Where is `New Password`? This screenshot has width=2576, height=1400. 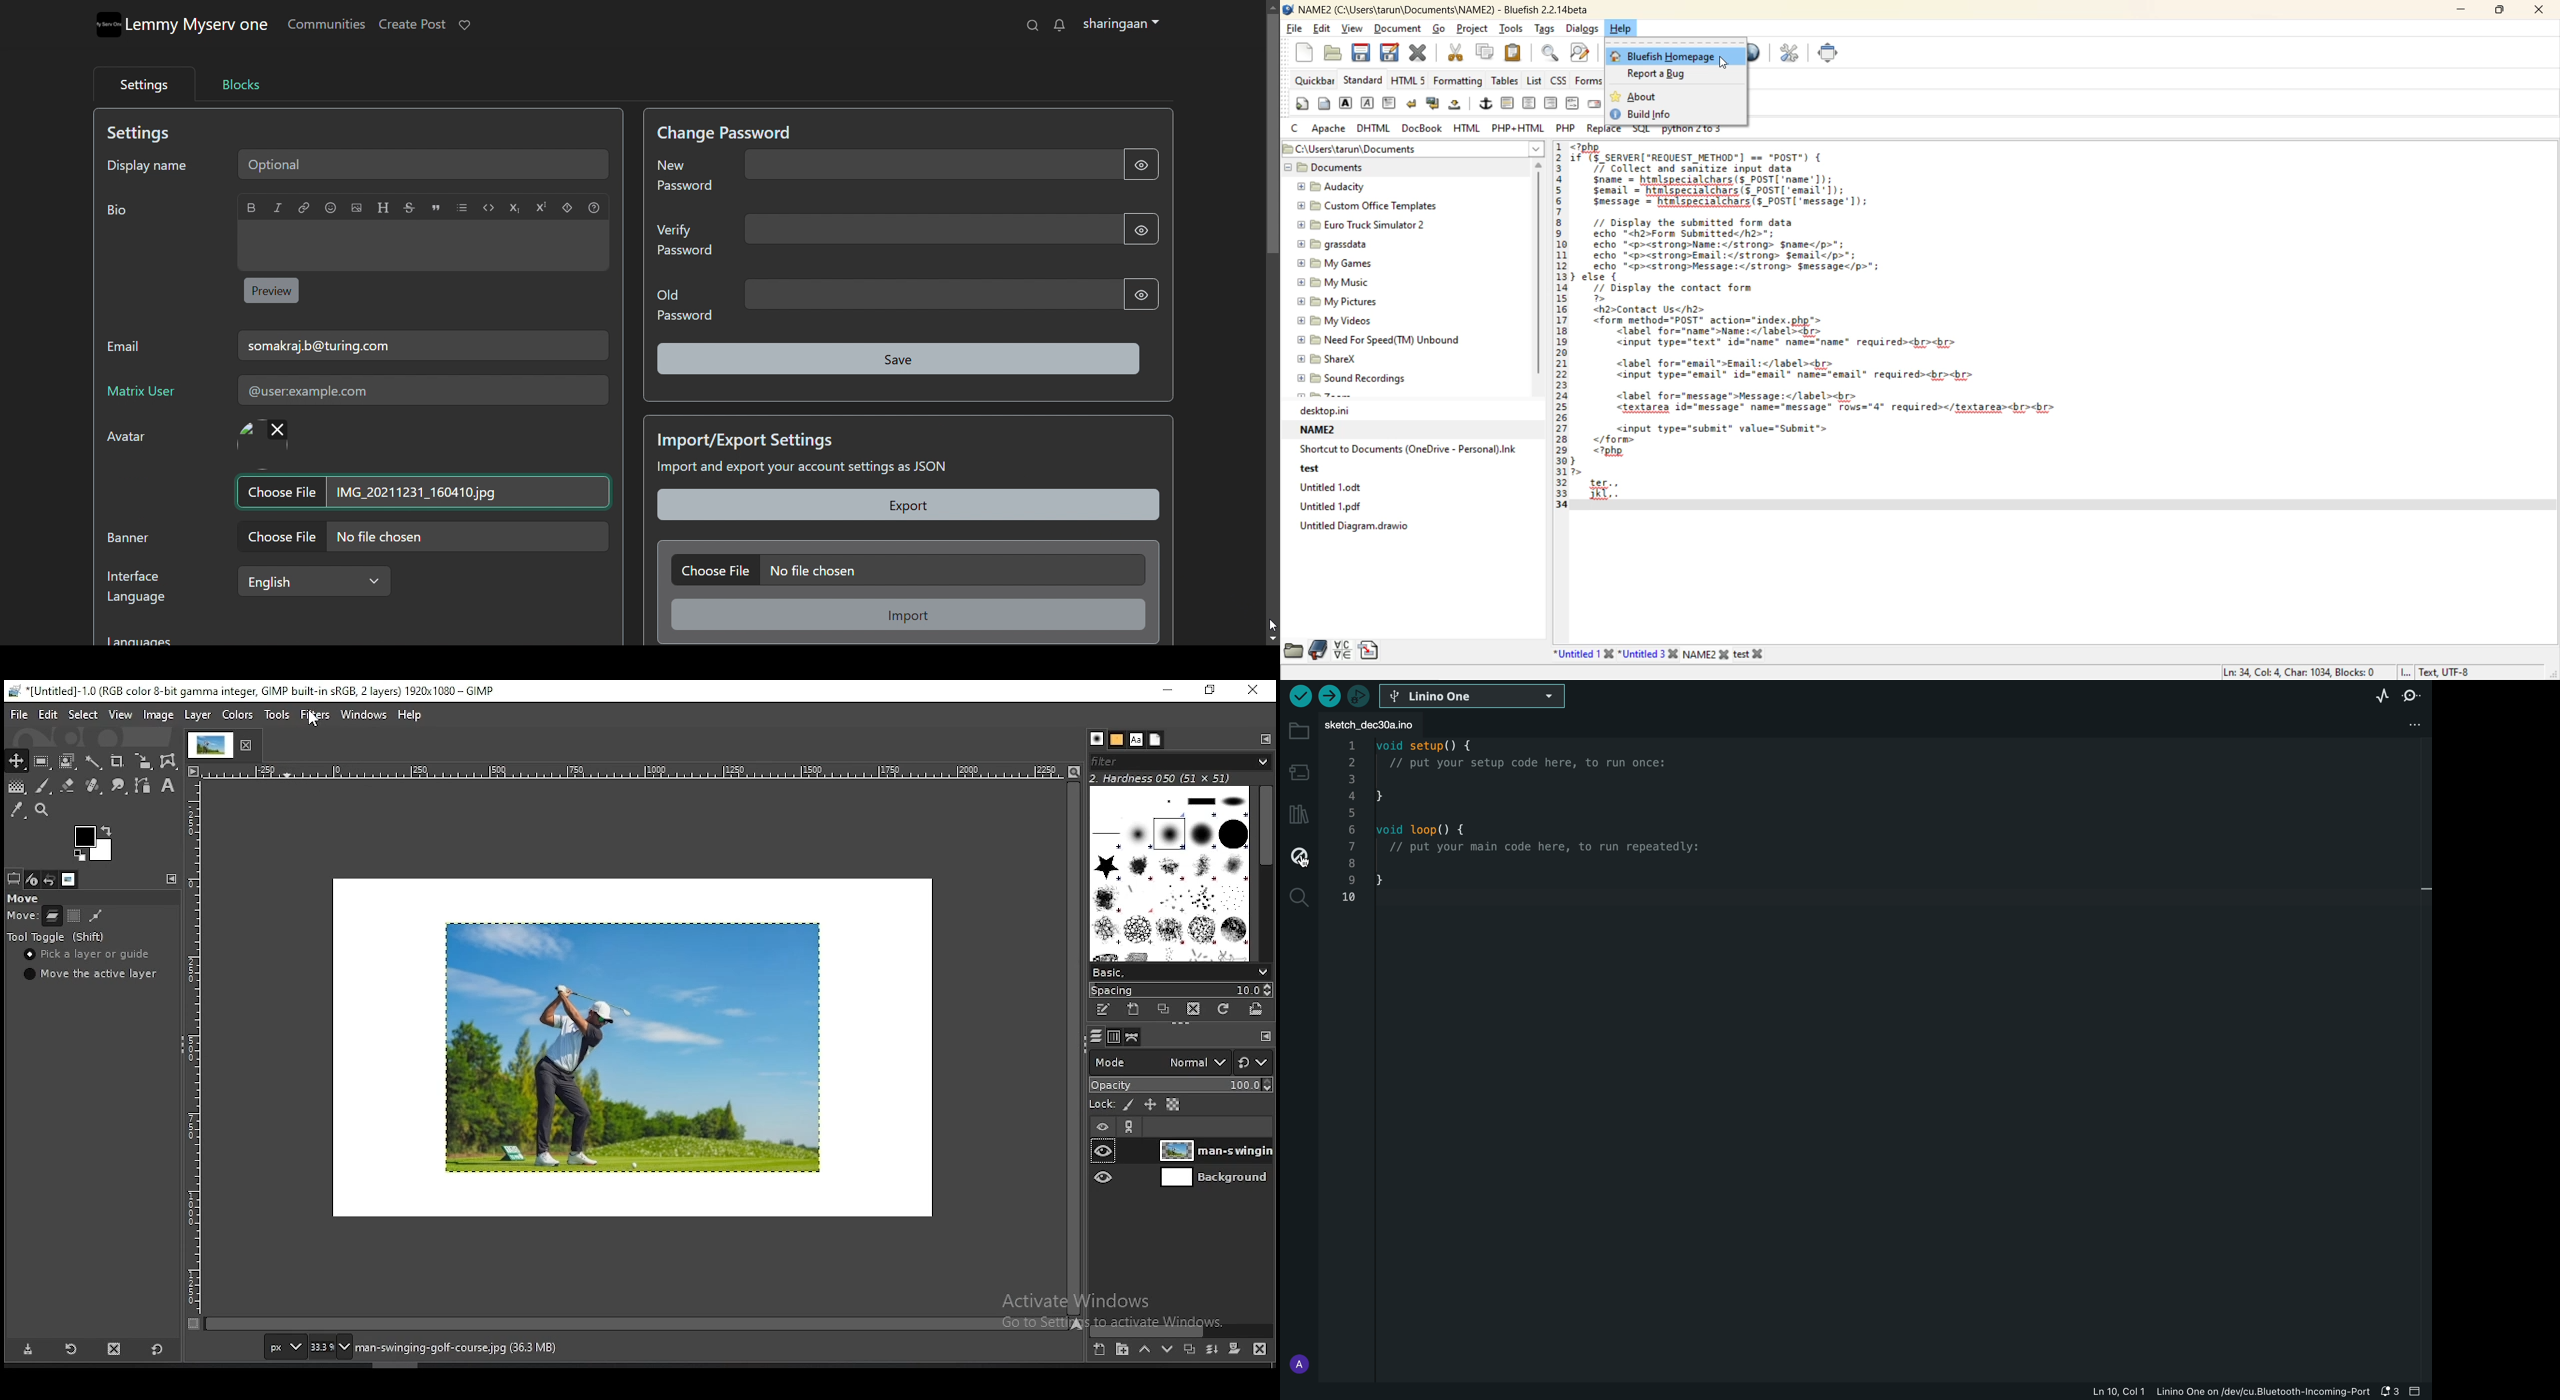 New Password is located at coordinates (687, 180).